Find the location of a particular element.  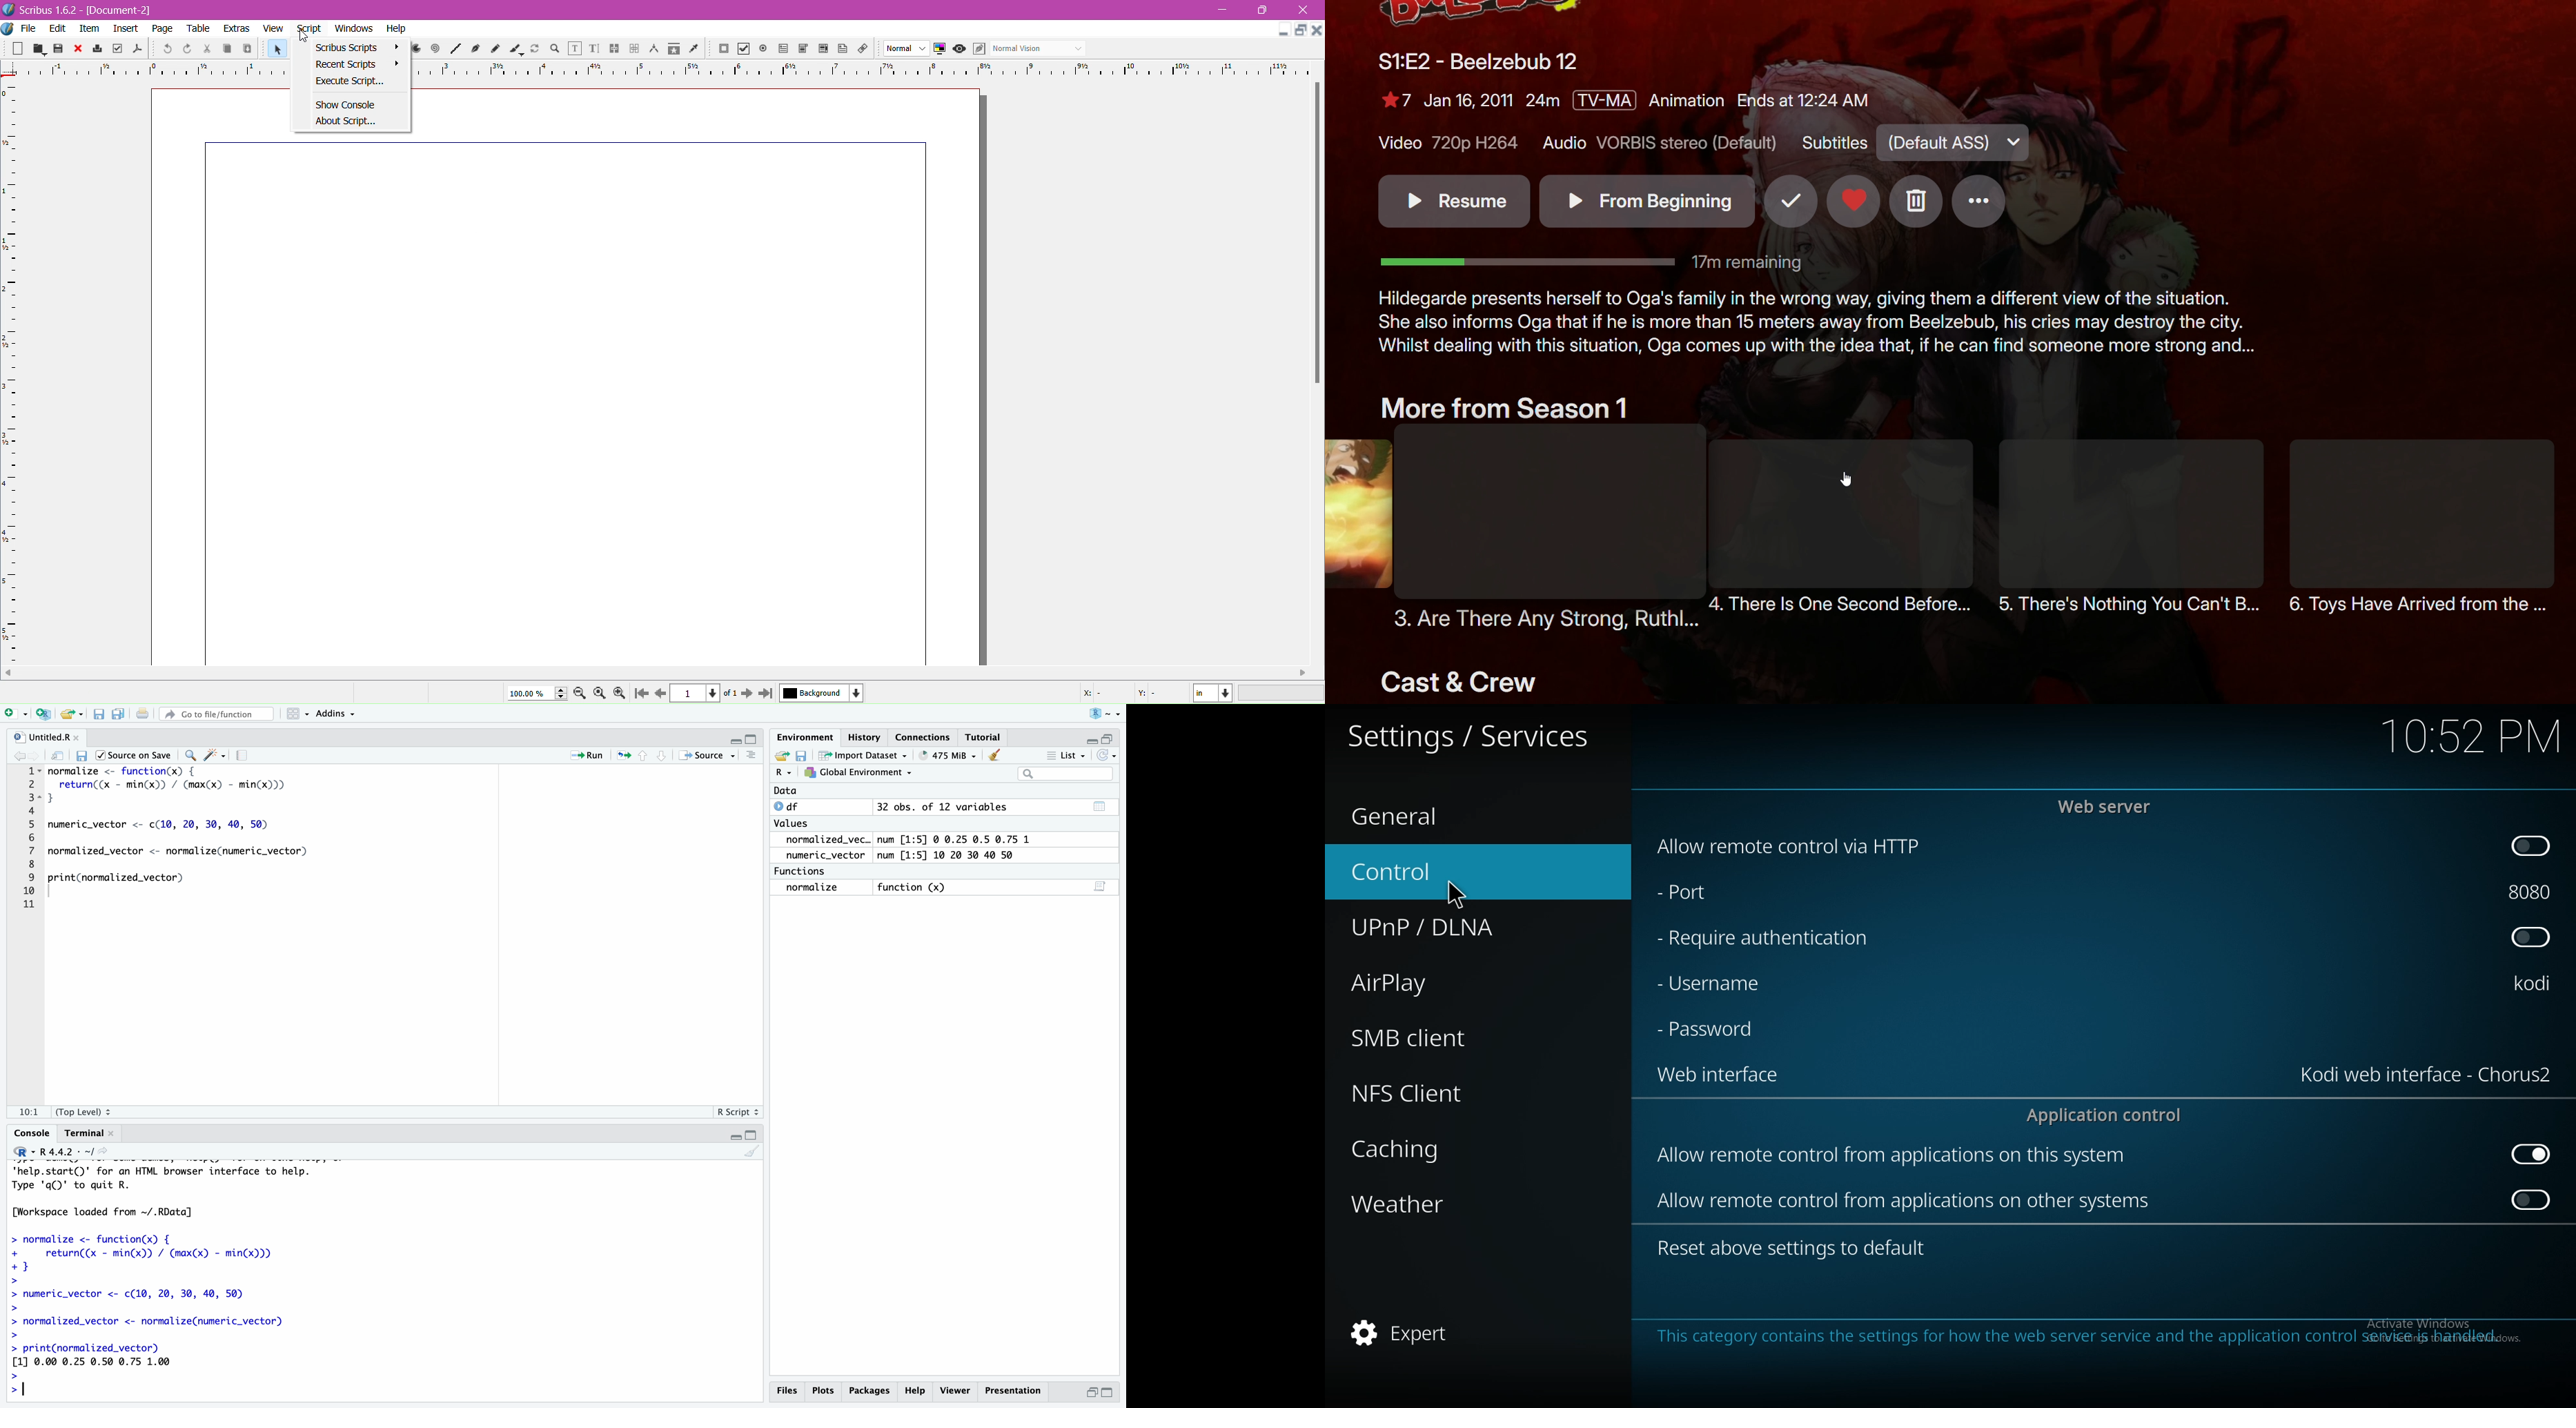

Rotate Item is located at coordinates (534, 49).